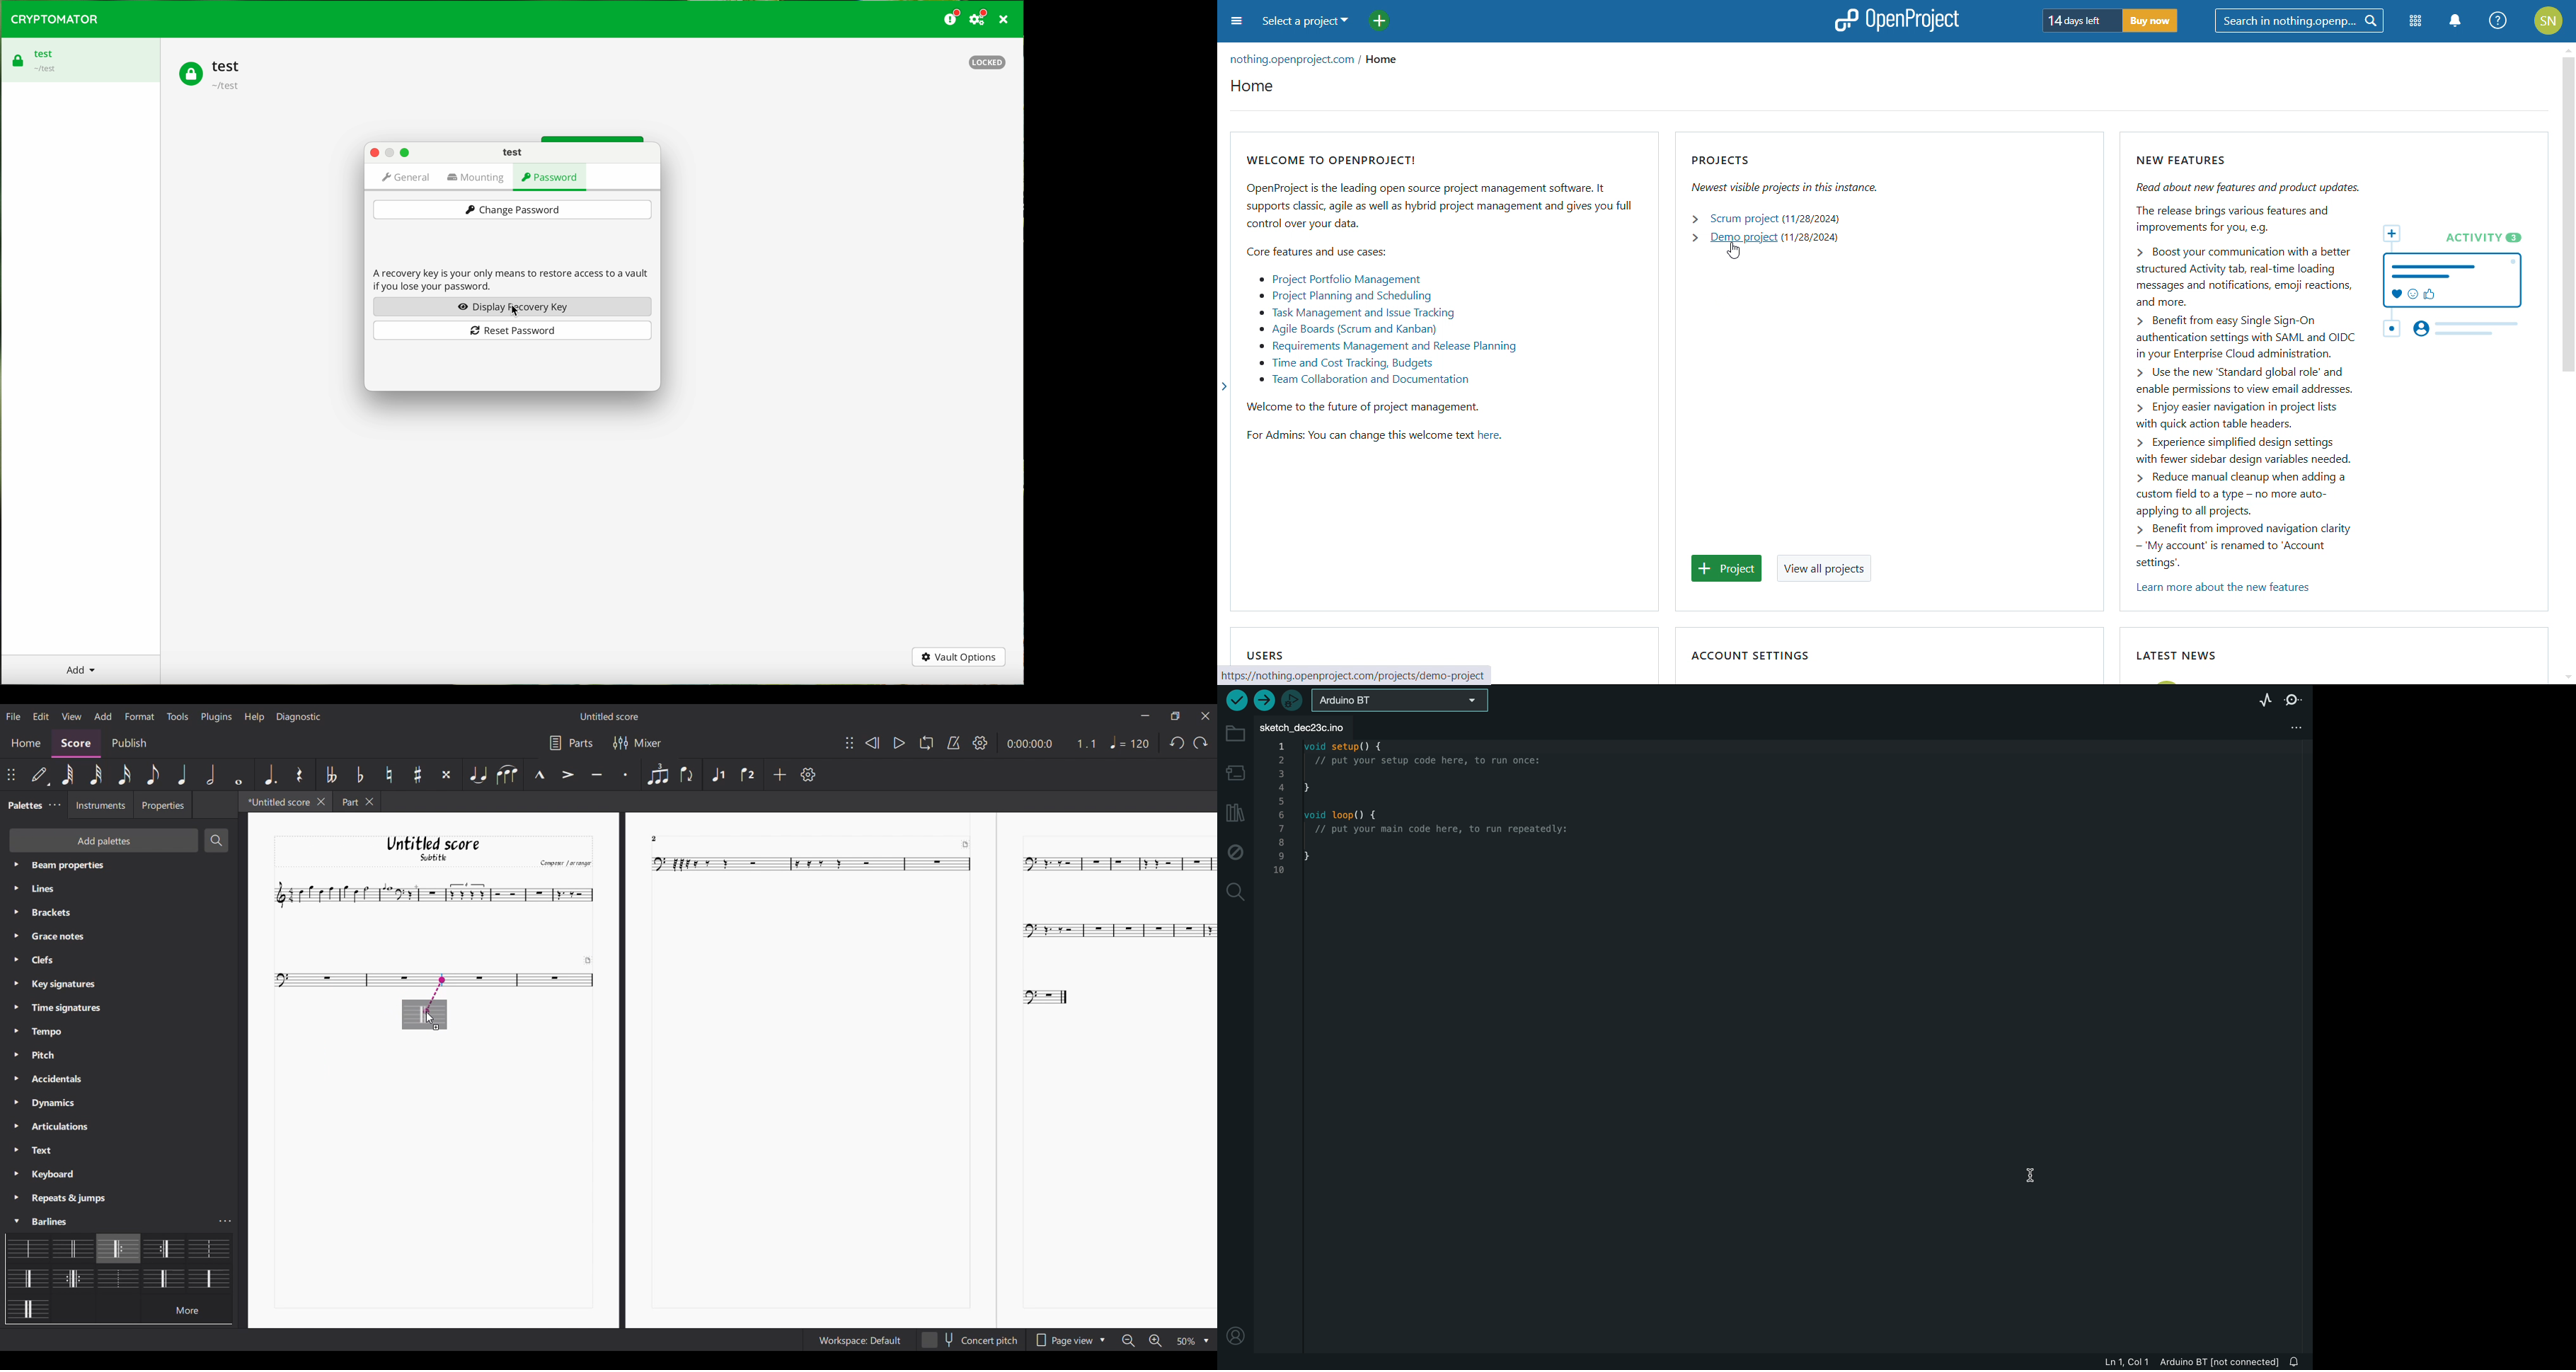 The height and width of the screenshot is (1372, 2576). I want to click on buy now, so click(2151, 21).